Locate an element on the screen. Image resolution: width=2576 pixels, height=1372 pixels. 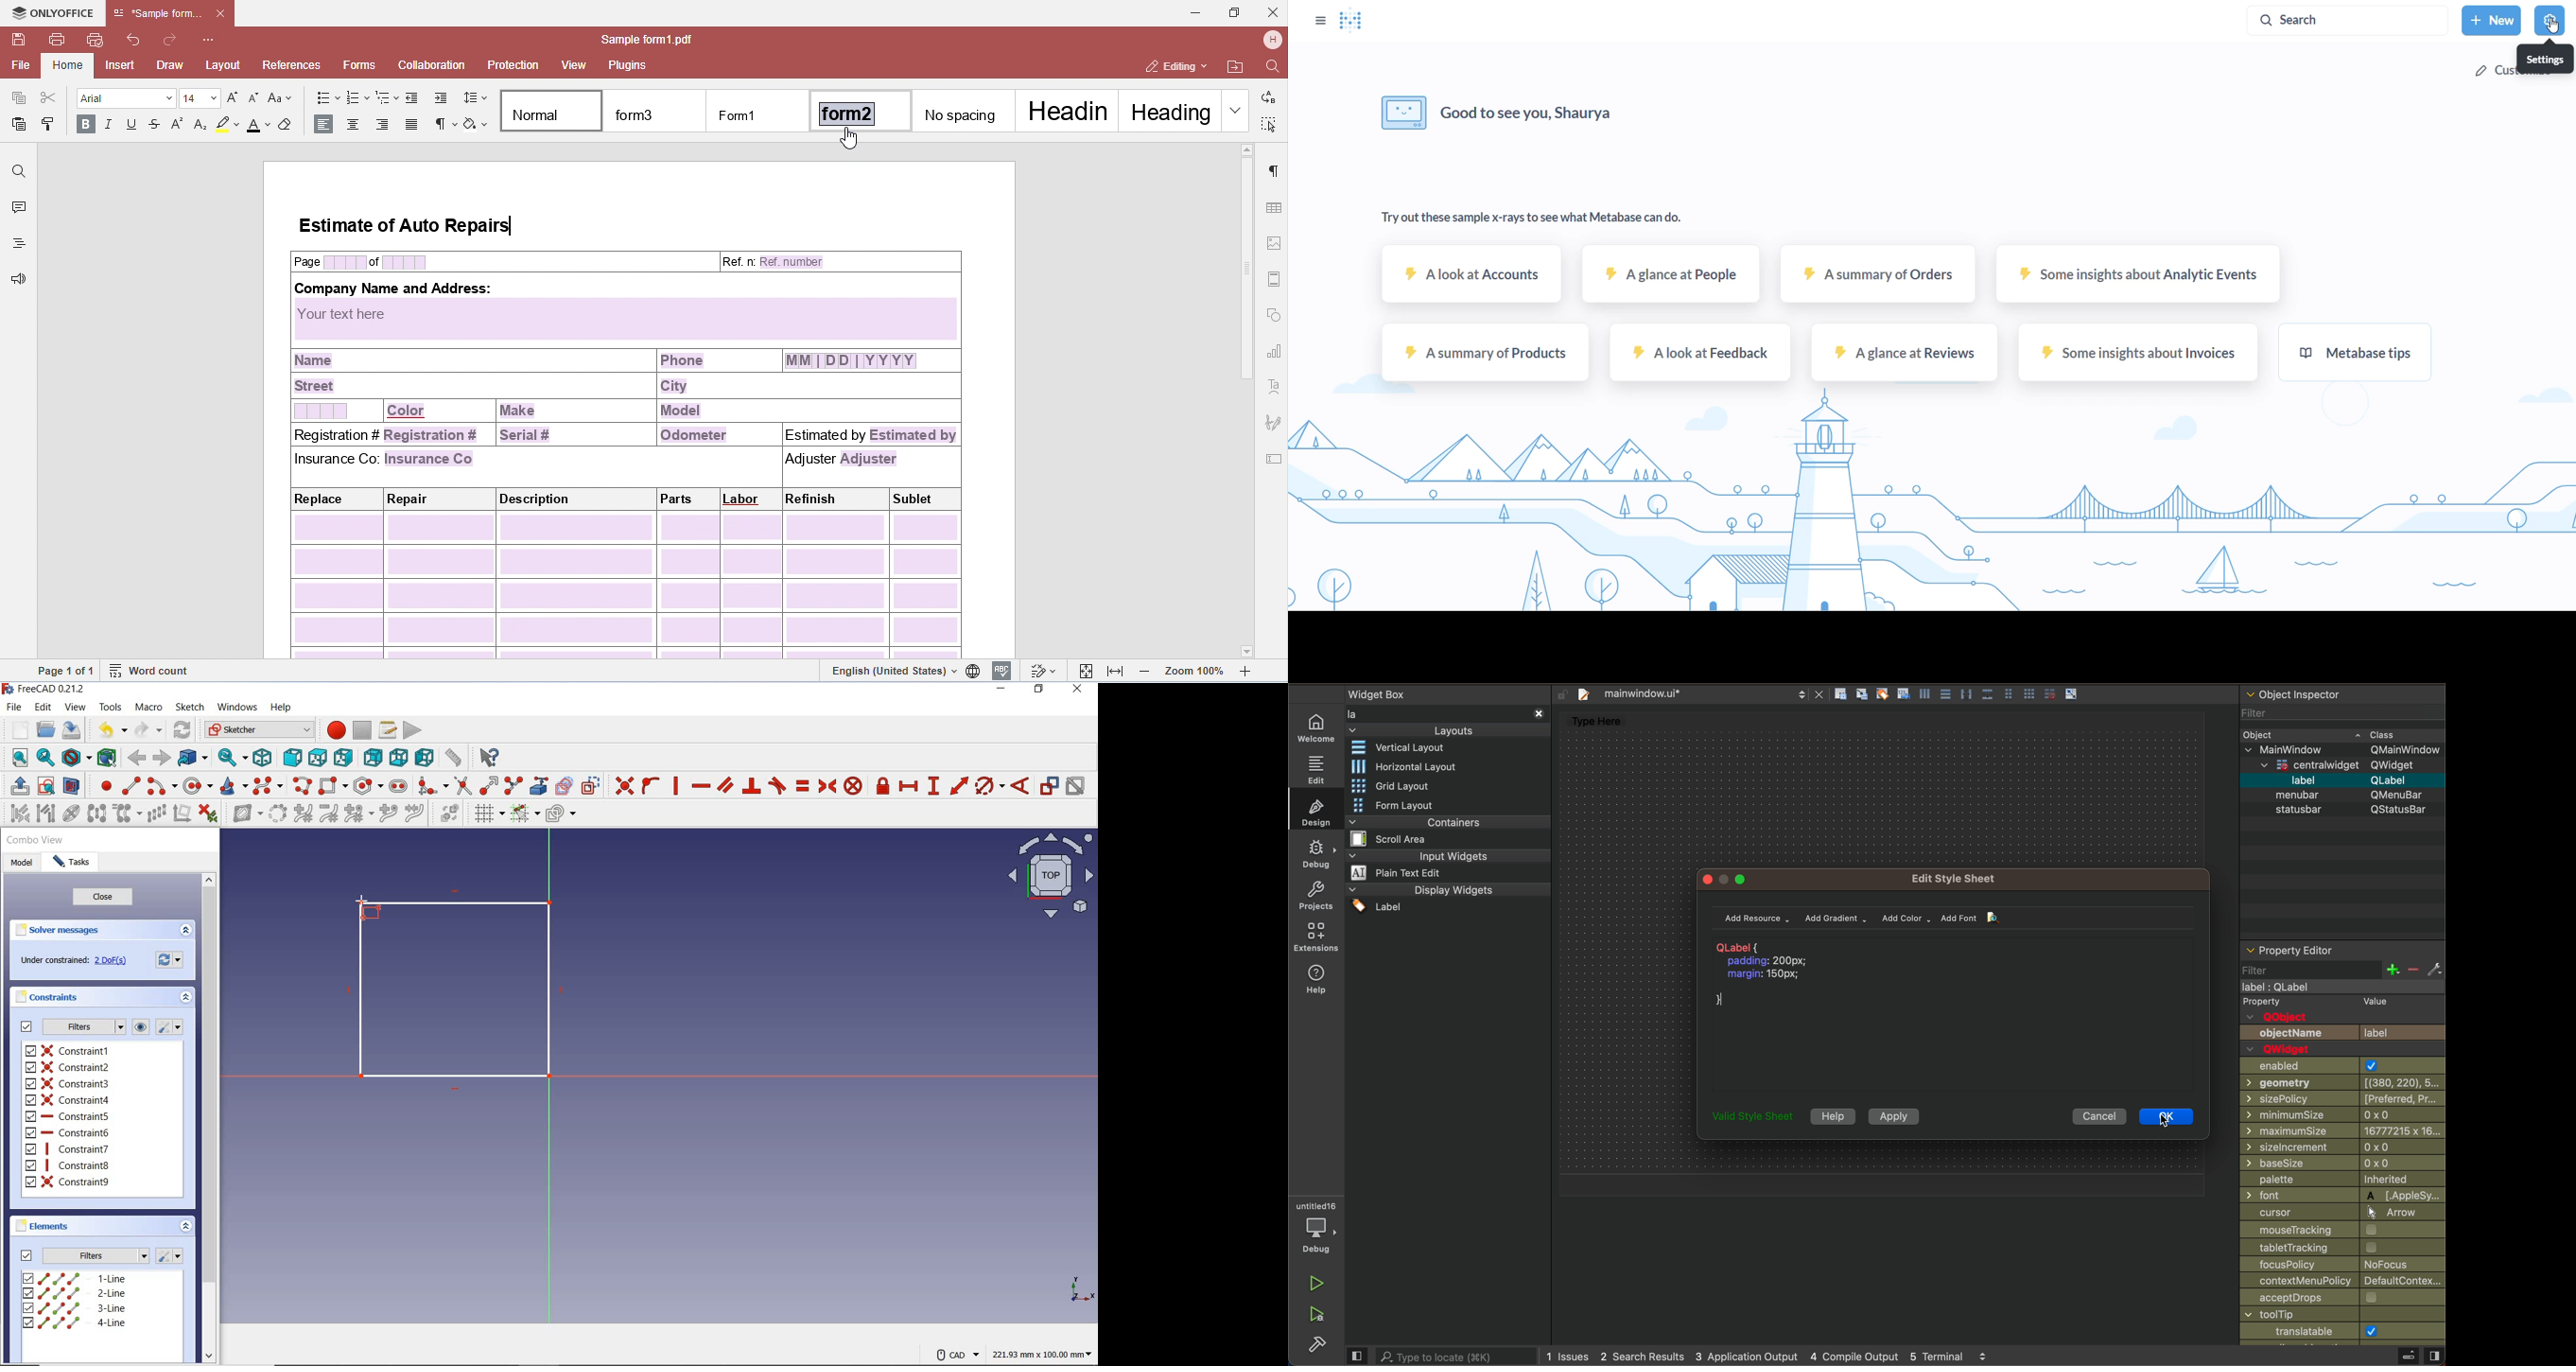
dimension is located at coordinates (1044, 1354).